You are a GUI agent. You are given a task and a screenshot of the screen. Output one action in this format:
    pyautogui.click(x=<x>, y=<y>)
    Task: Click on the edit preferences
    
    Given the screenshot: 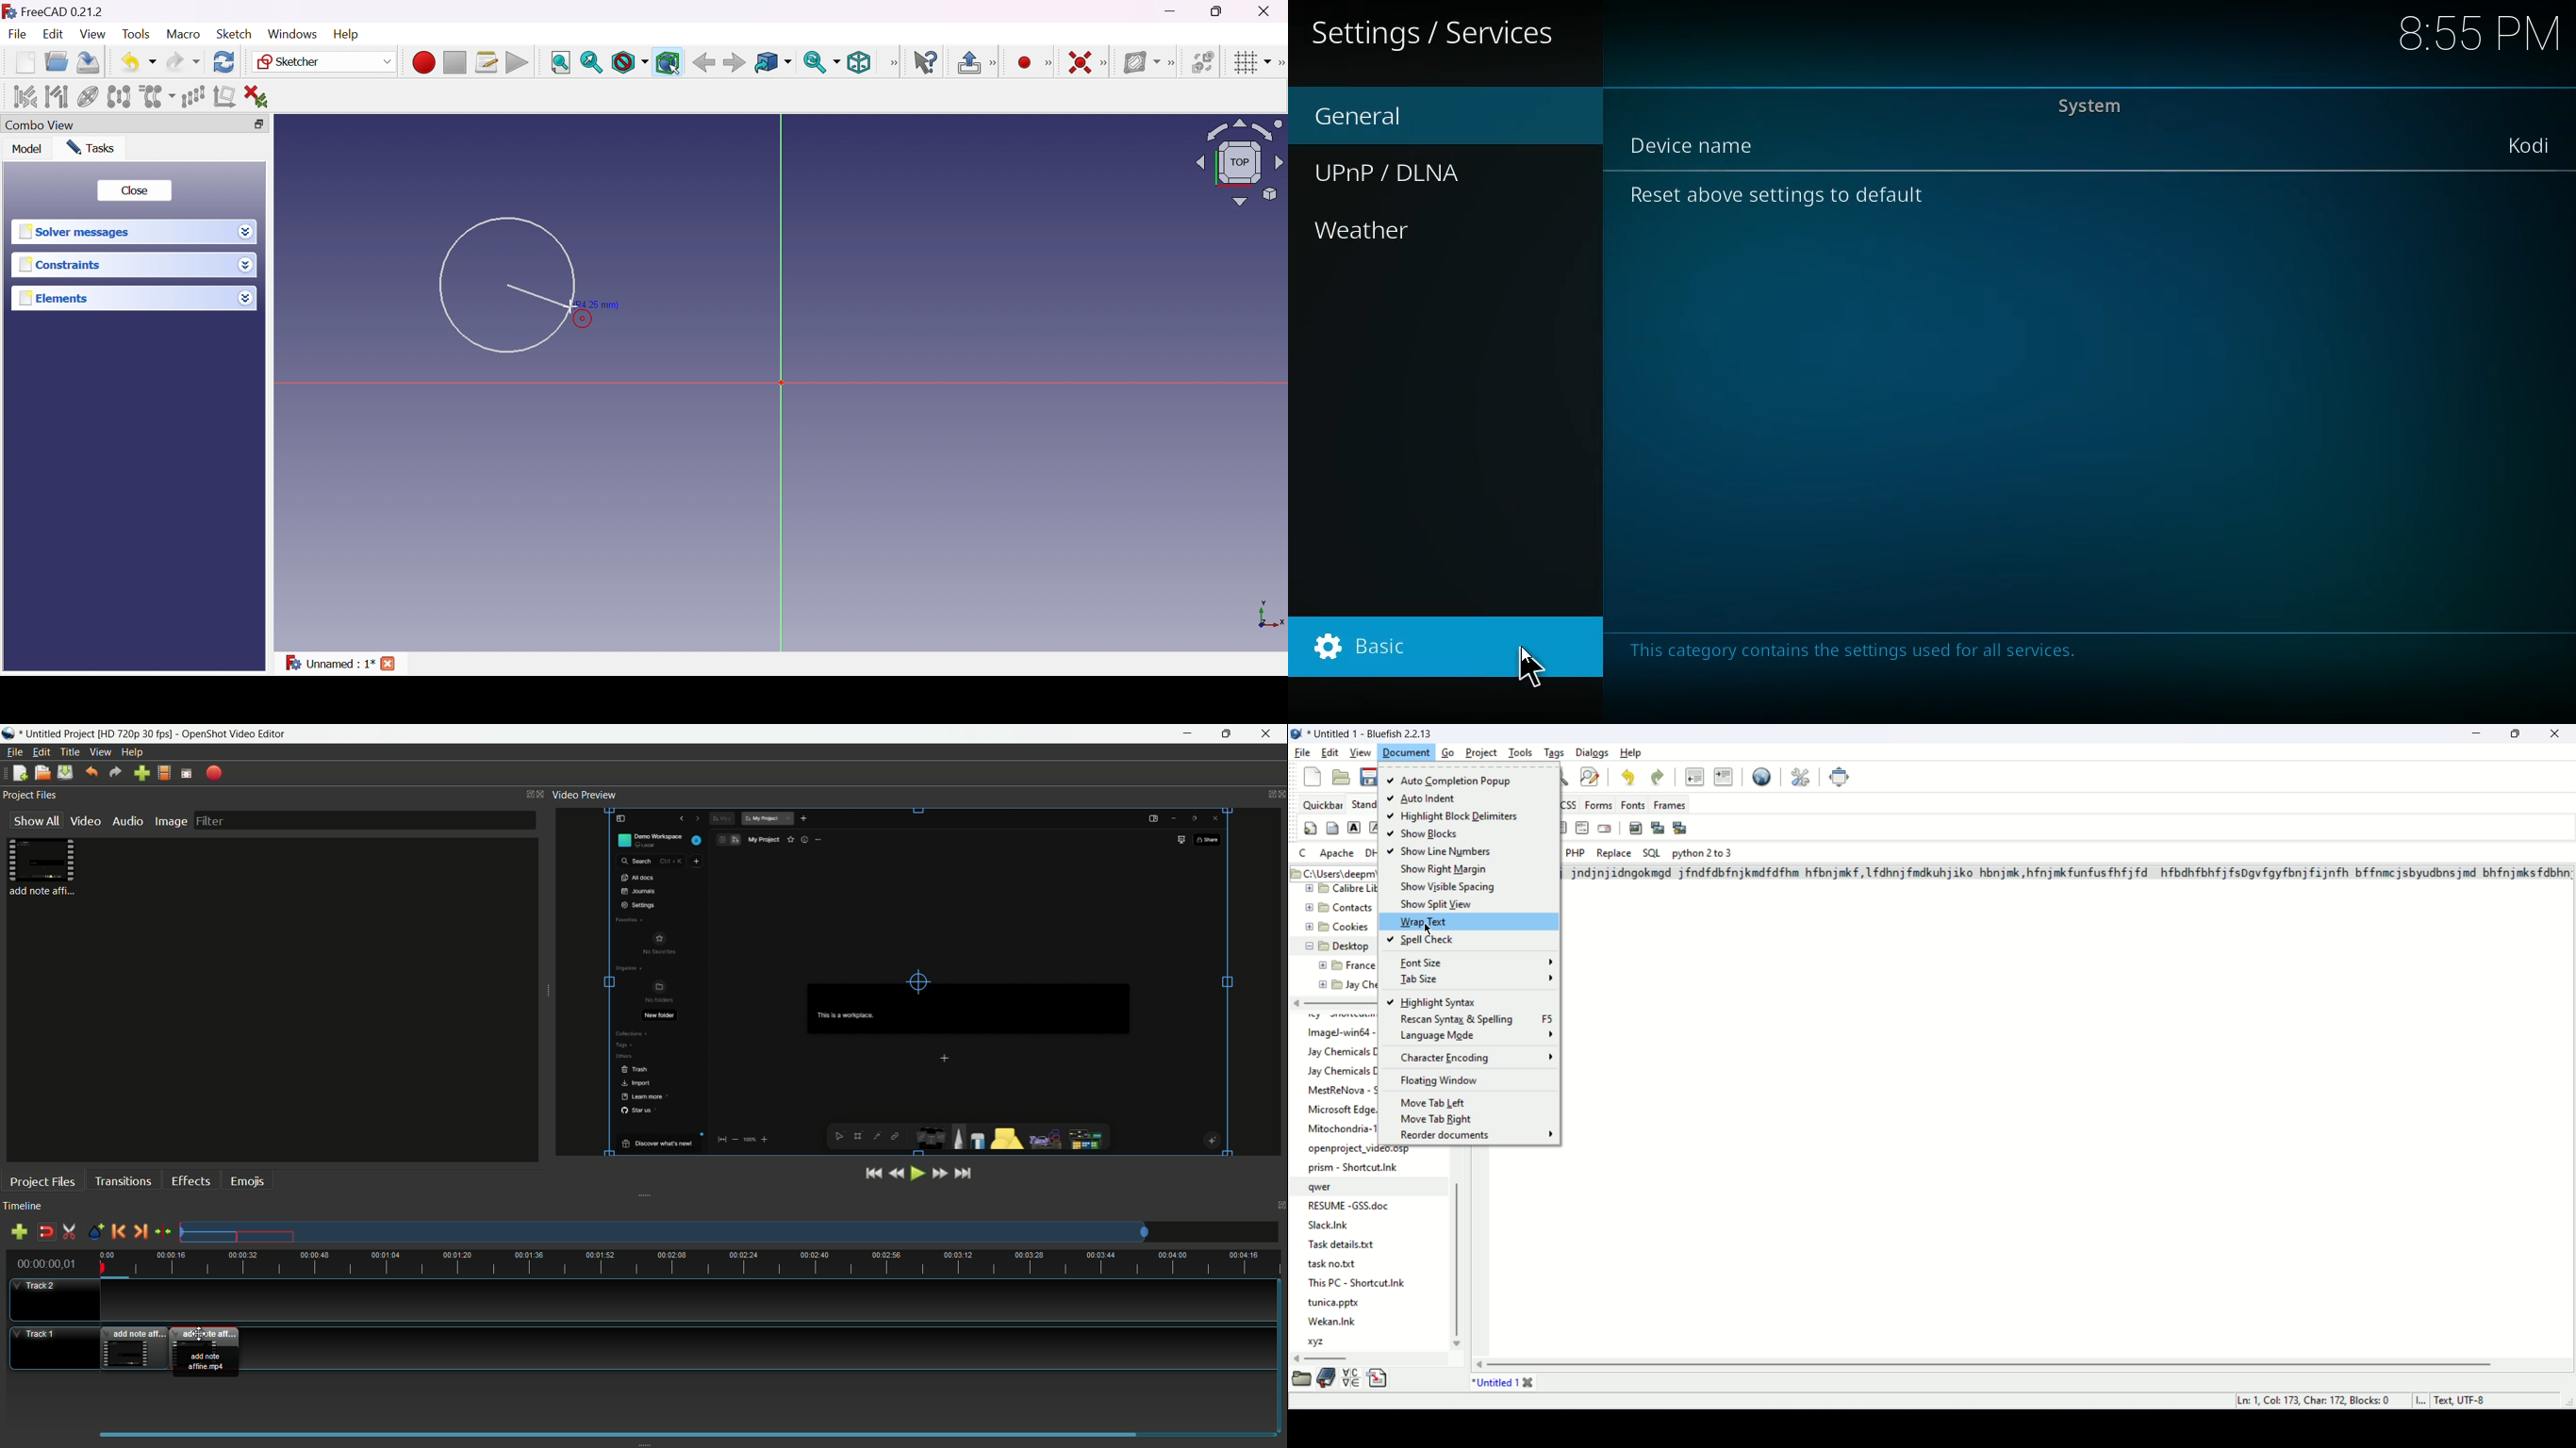 What is the action you would take?
    pyautogui.click(x=1802, y=775)
    